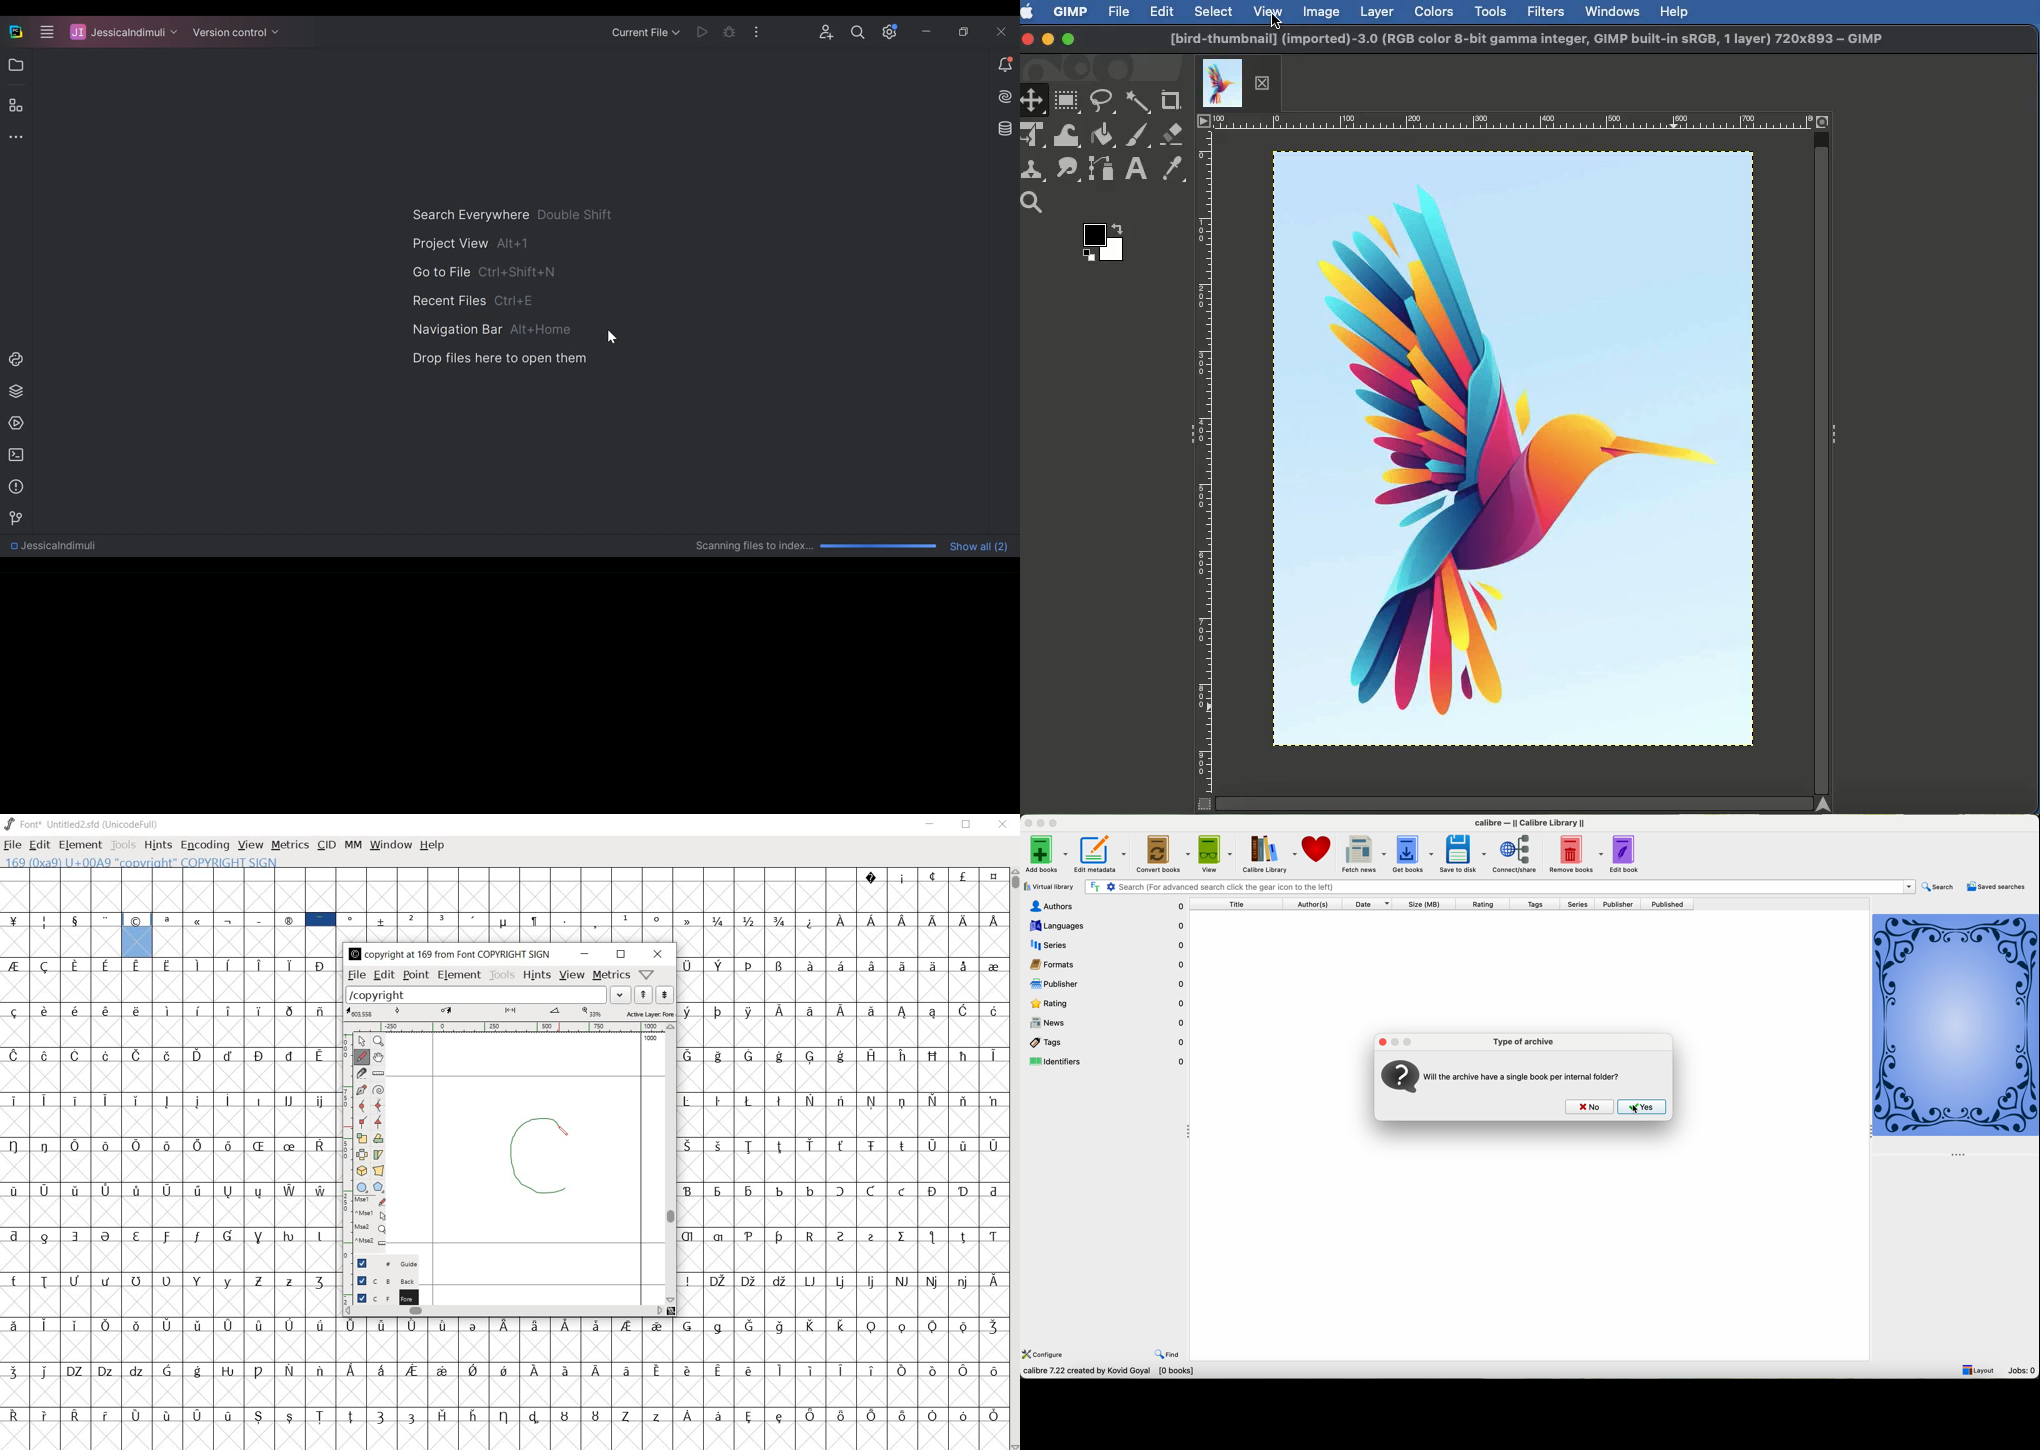  I want to click on rating, so click(1105, 1002).